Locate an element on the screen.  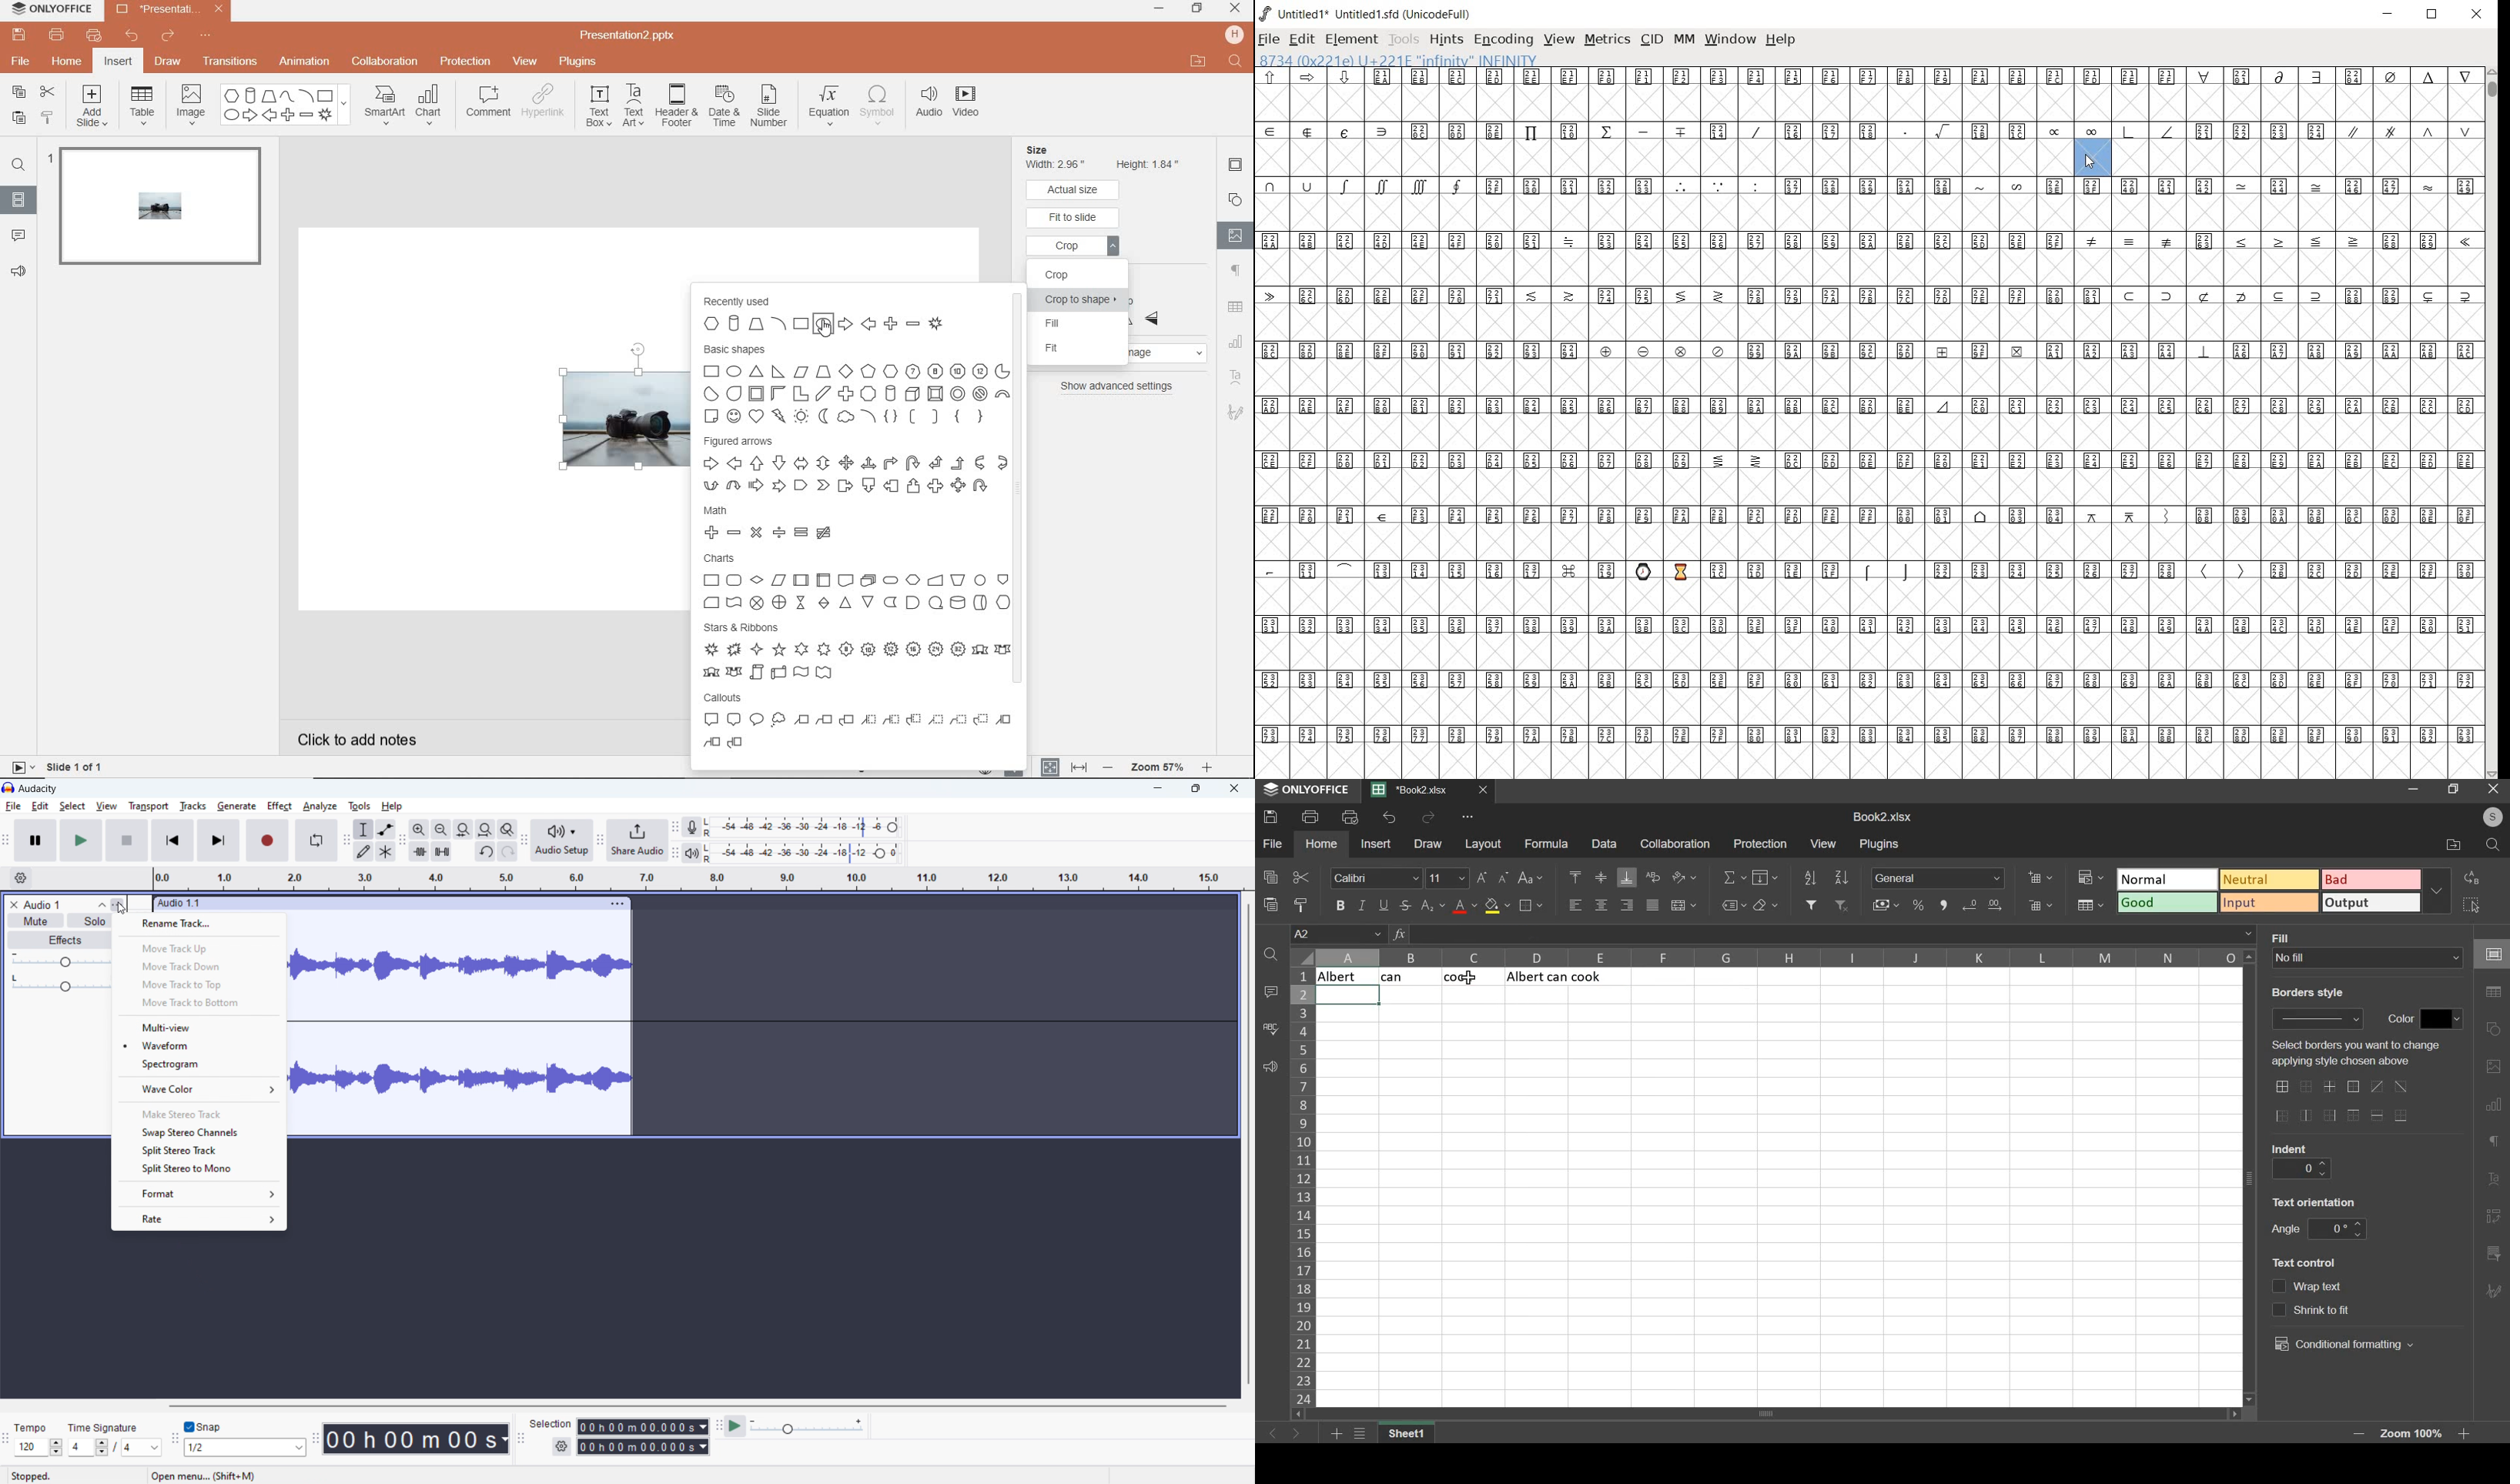
spectogram is located at coordinates (199, 1065).